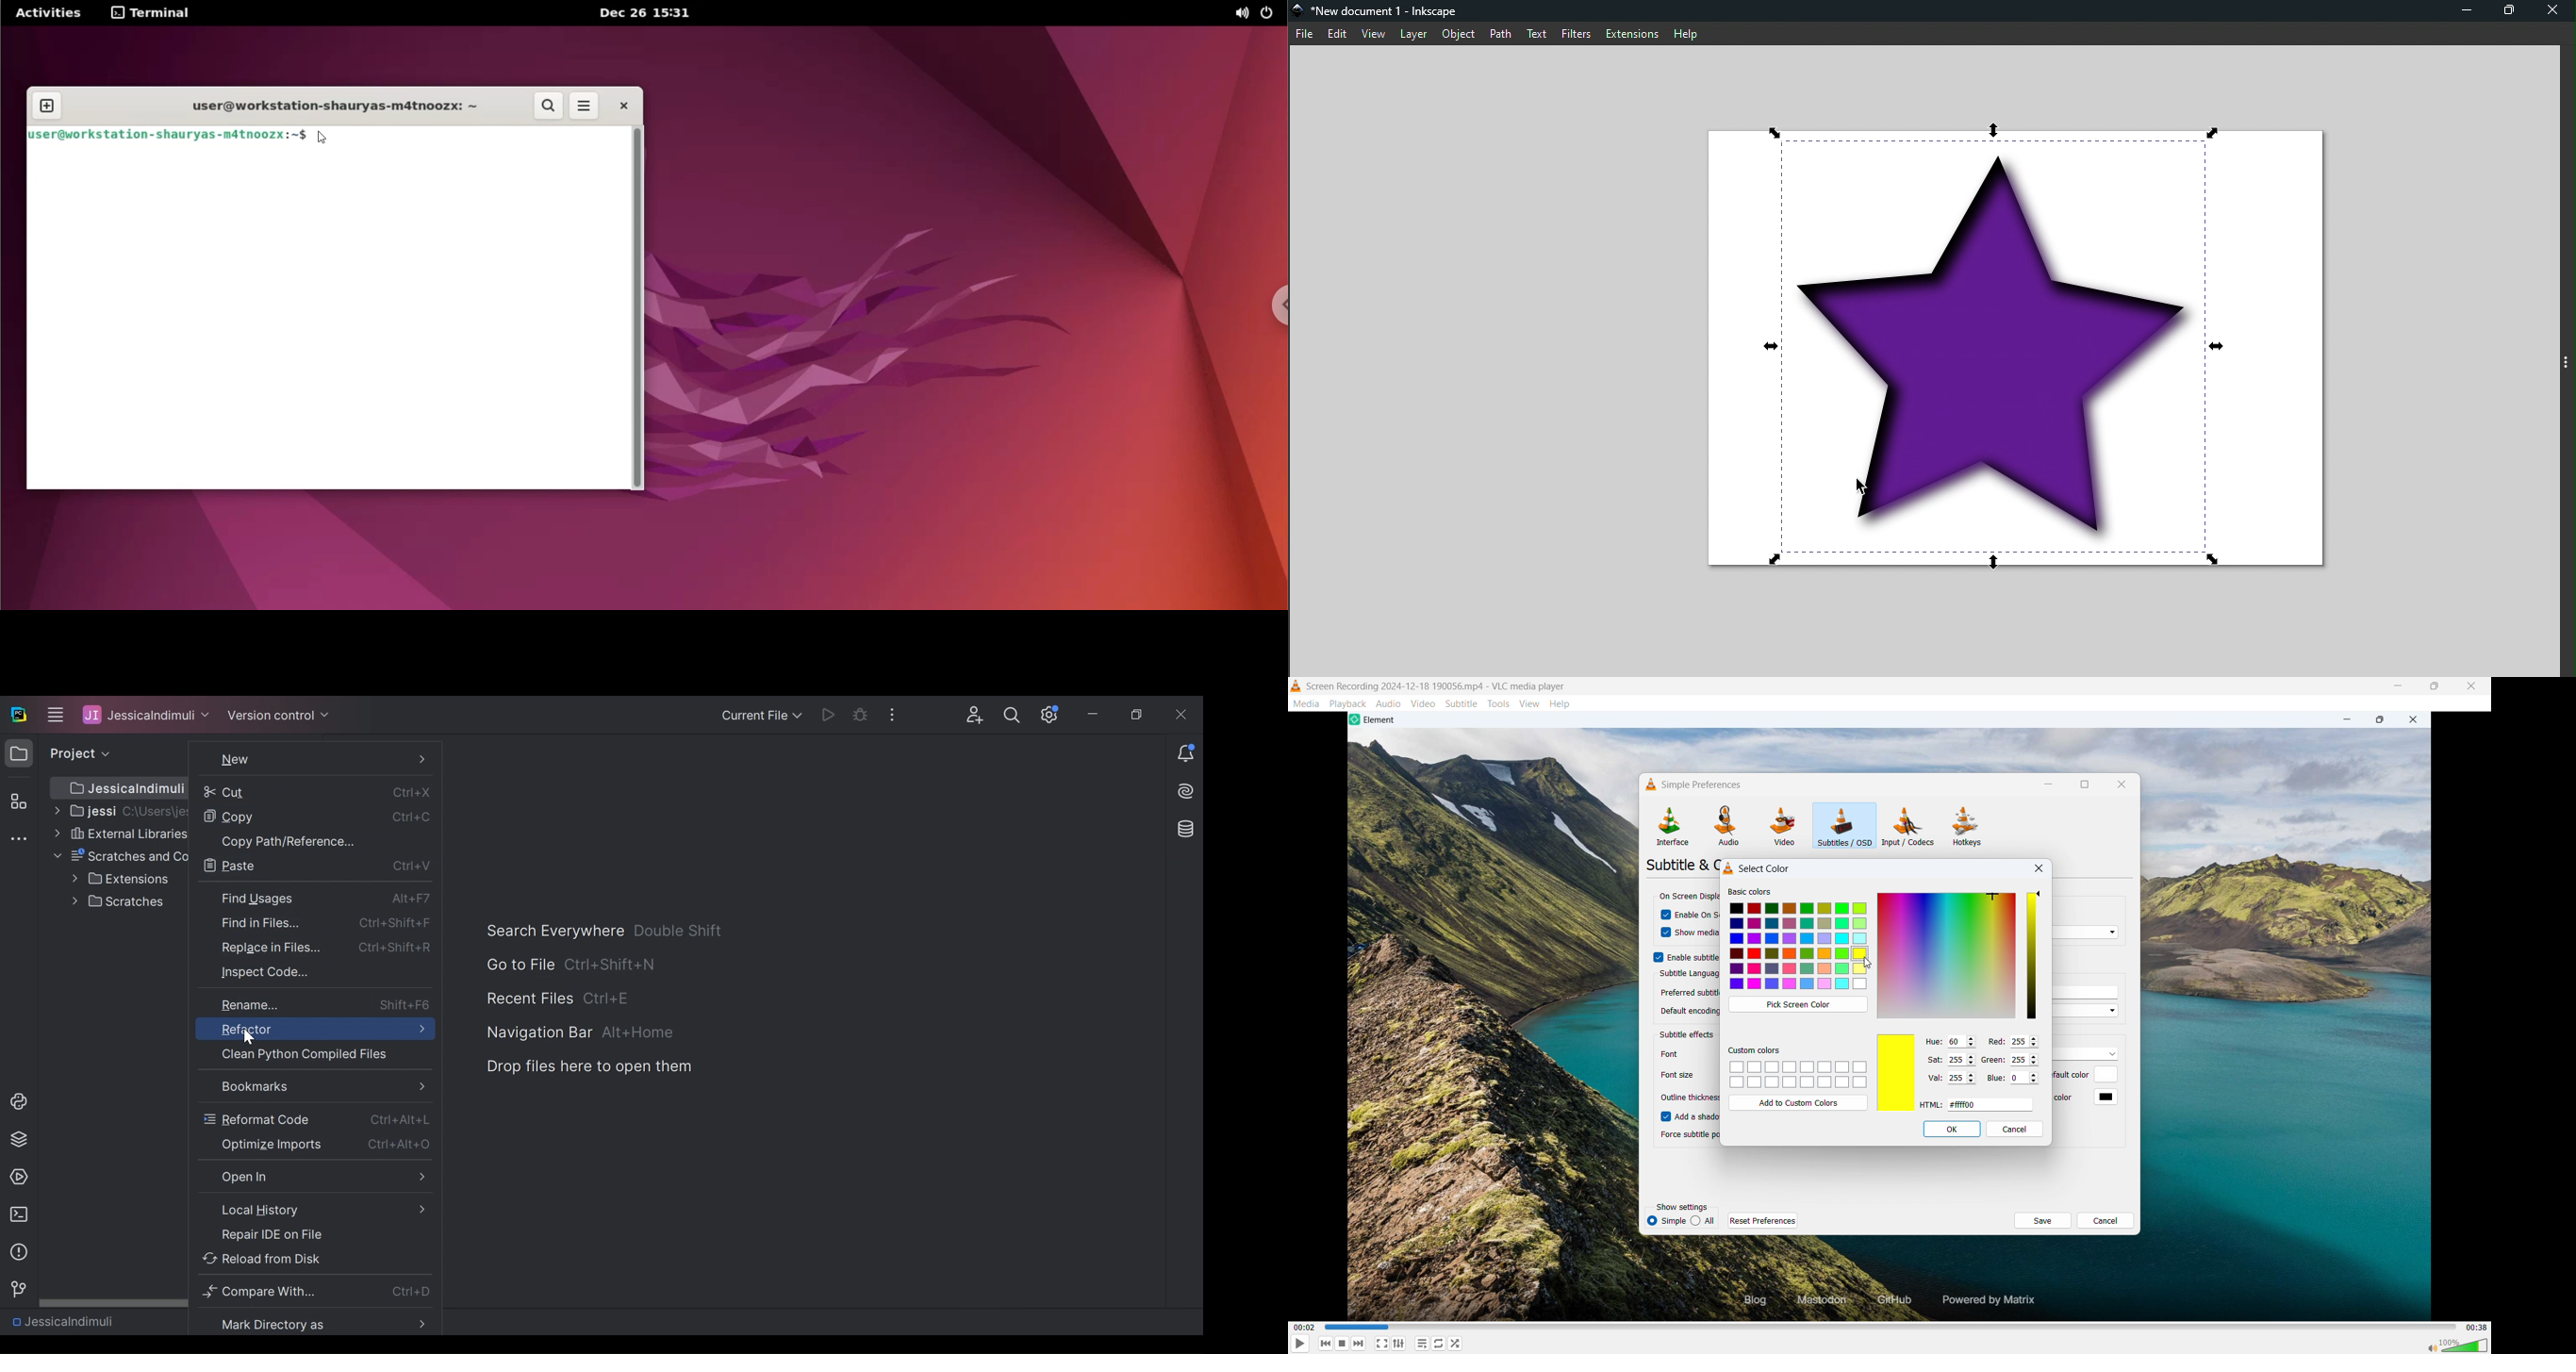 The height and width of the screenshot is (1372, 2576). I want to click on Enable on screen display , so click(1699, 915).